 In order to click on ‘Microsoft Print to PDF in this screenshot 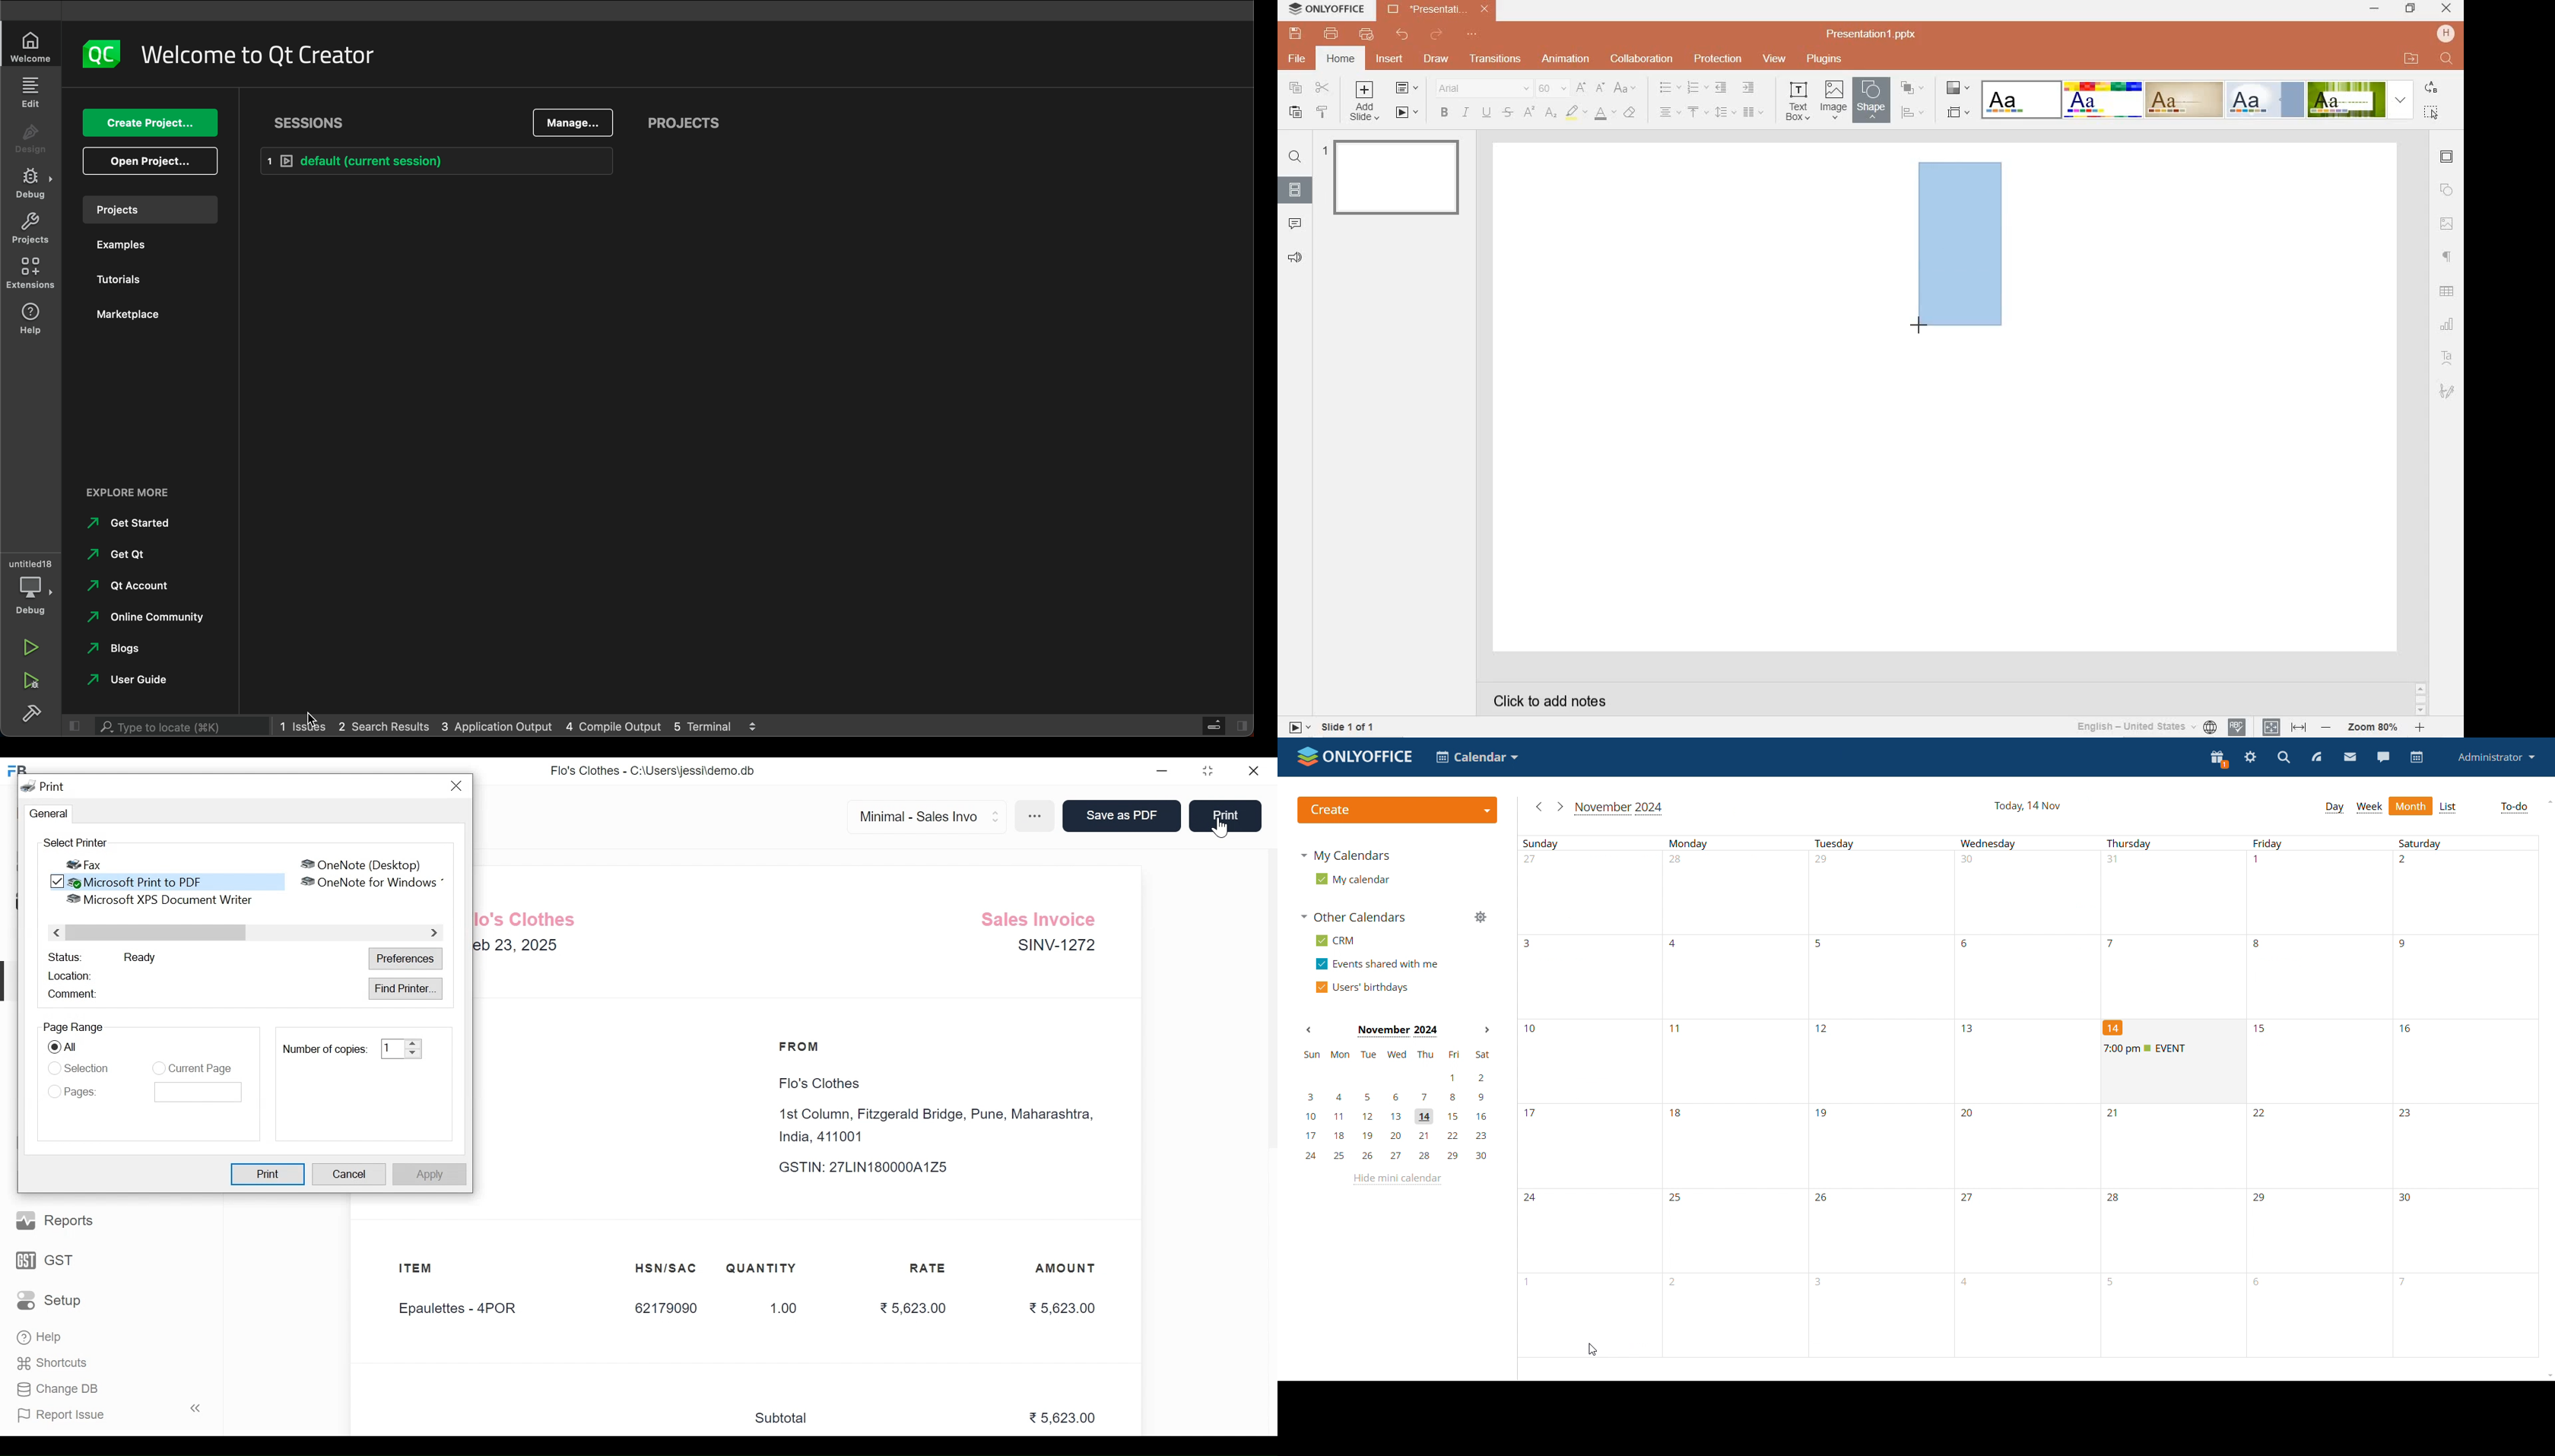, I will do `click(176, 881)`.